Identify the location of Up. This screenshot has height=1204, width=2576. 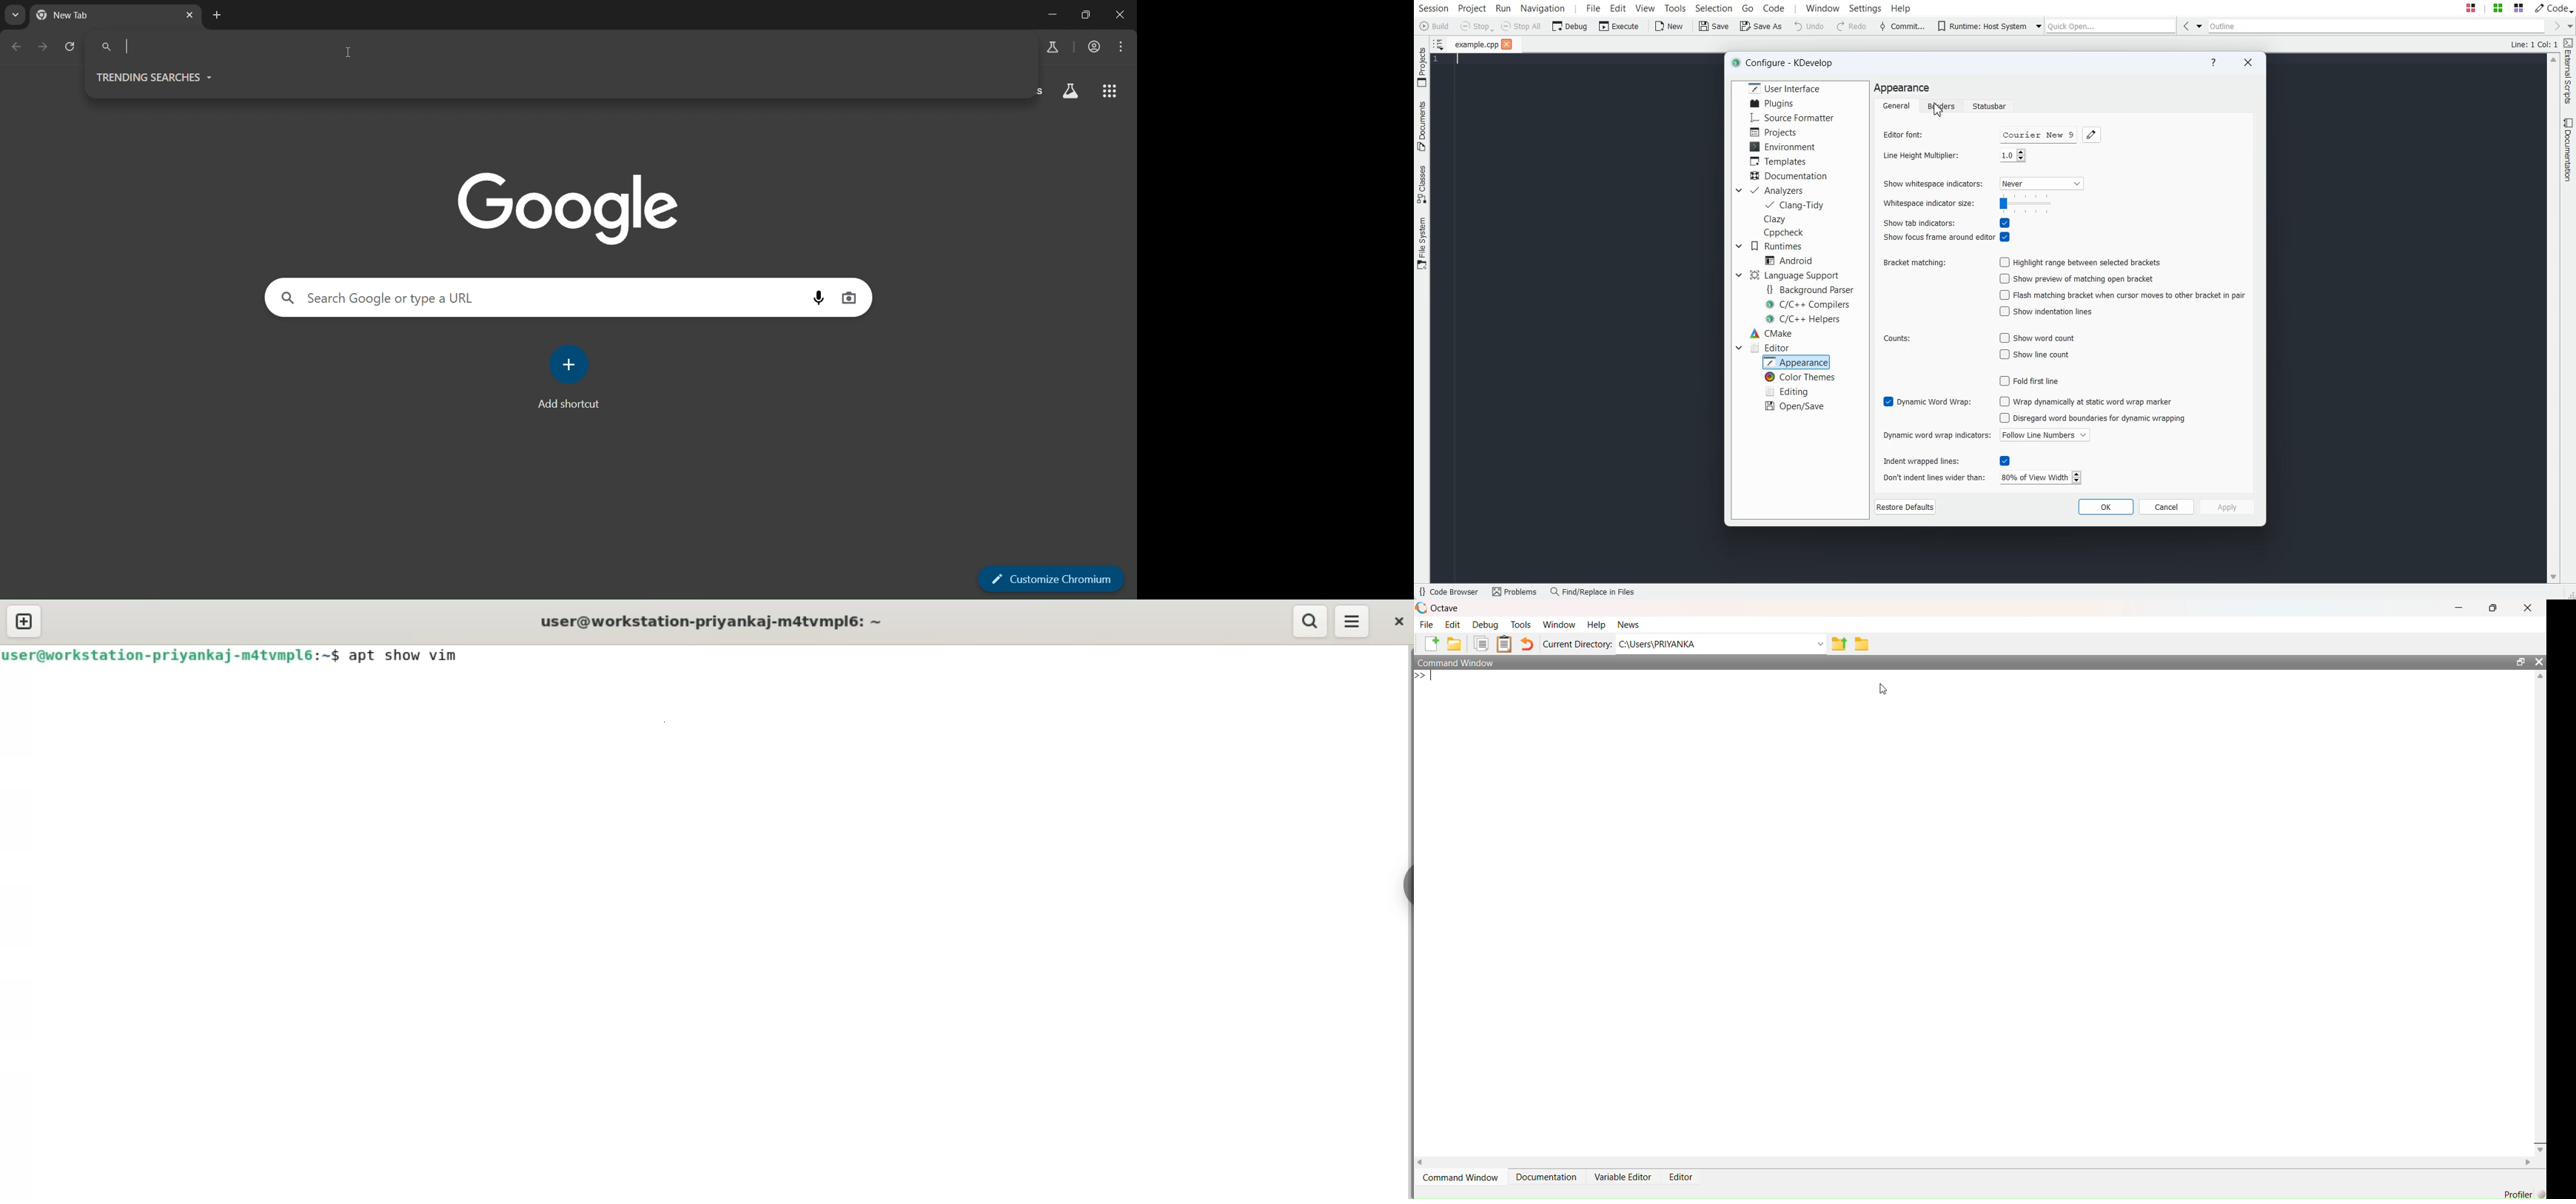
(2540, 675).